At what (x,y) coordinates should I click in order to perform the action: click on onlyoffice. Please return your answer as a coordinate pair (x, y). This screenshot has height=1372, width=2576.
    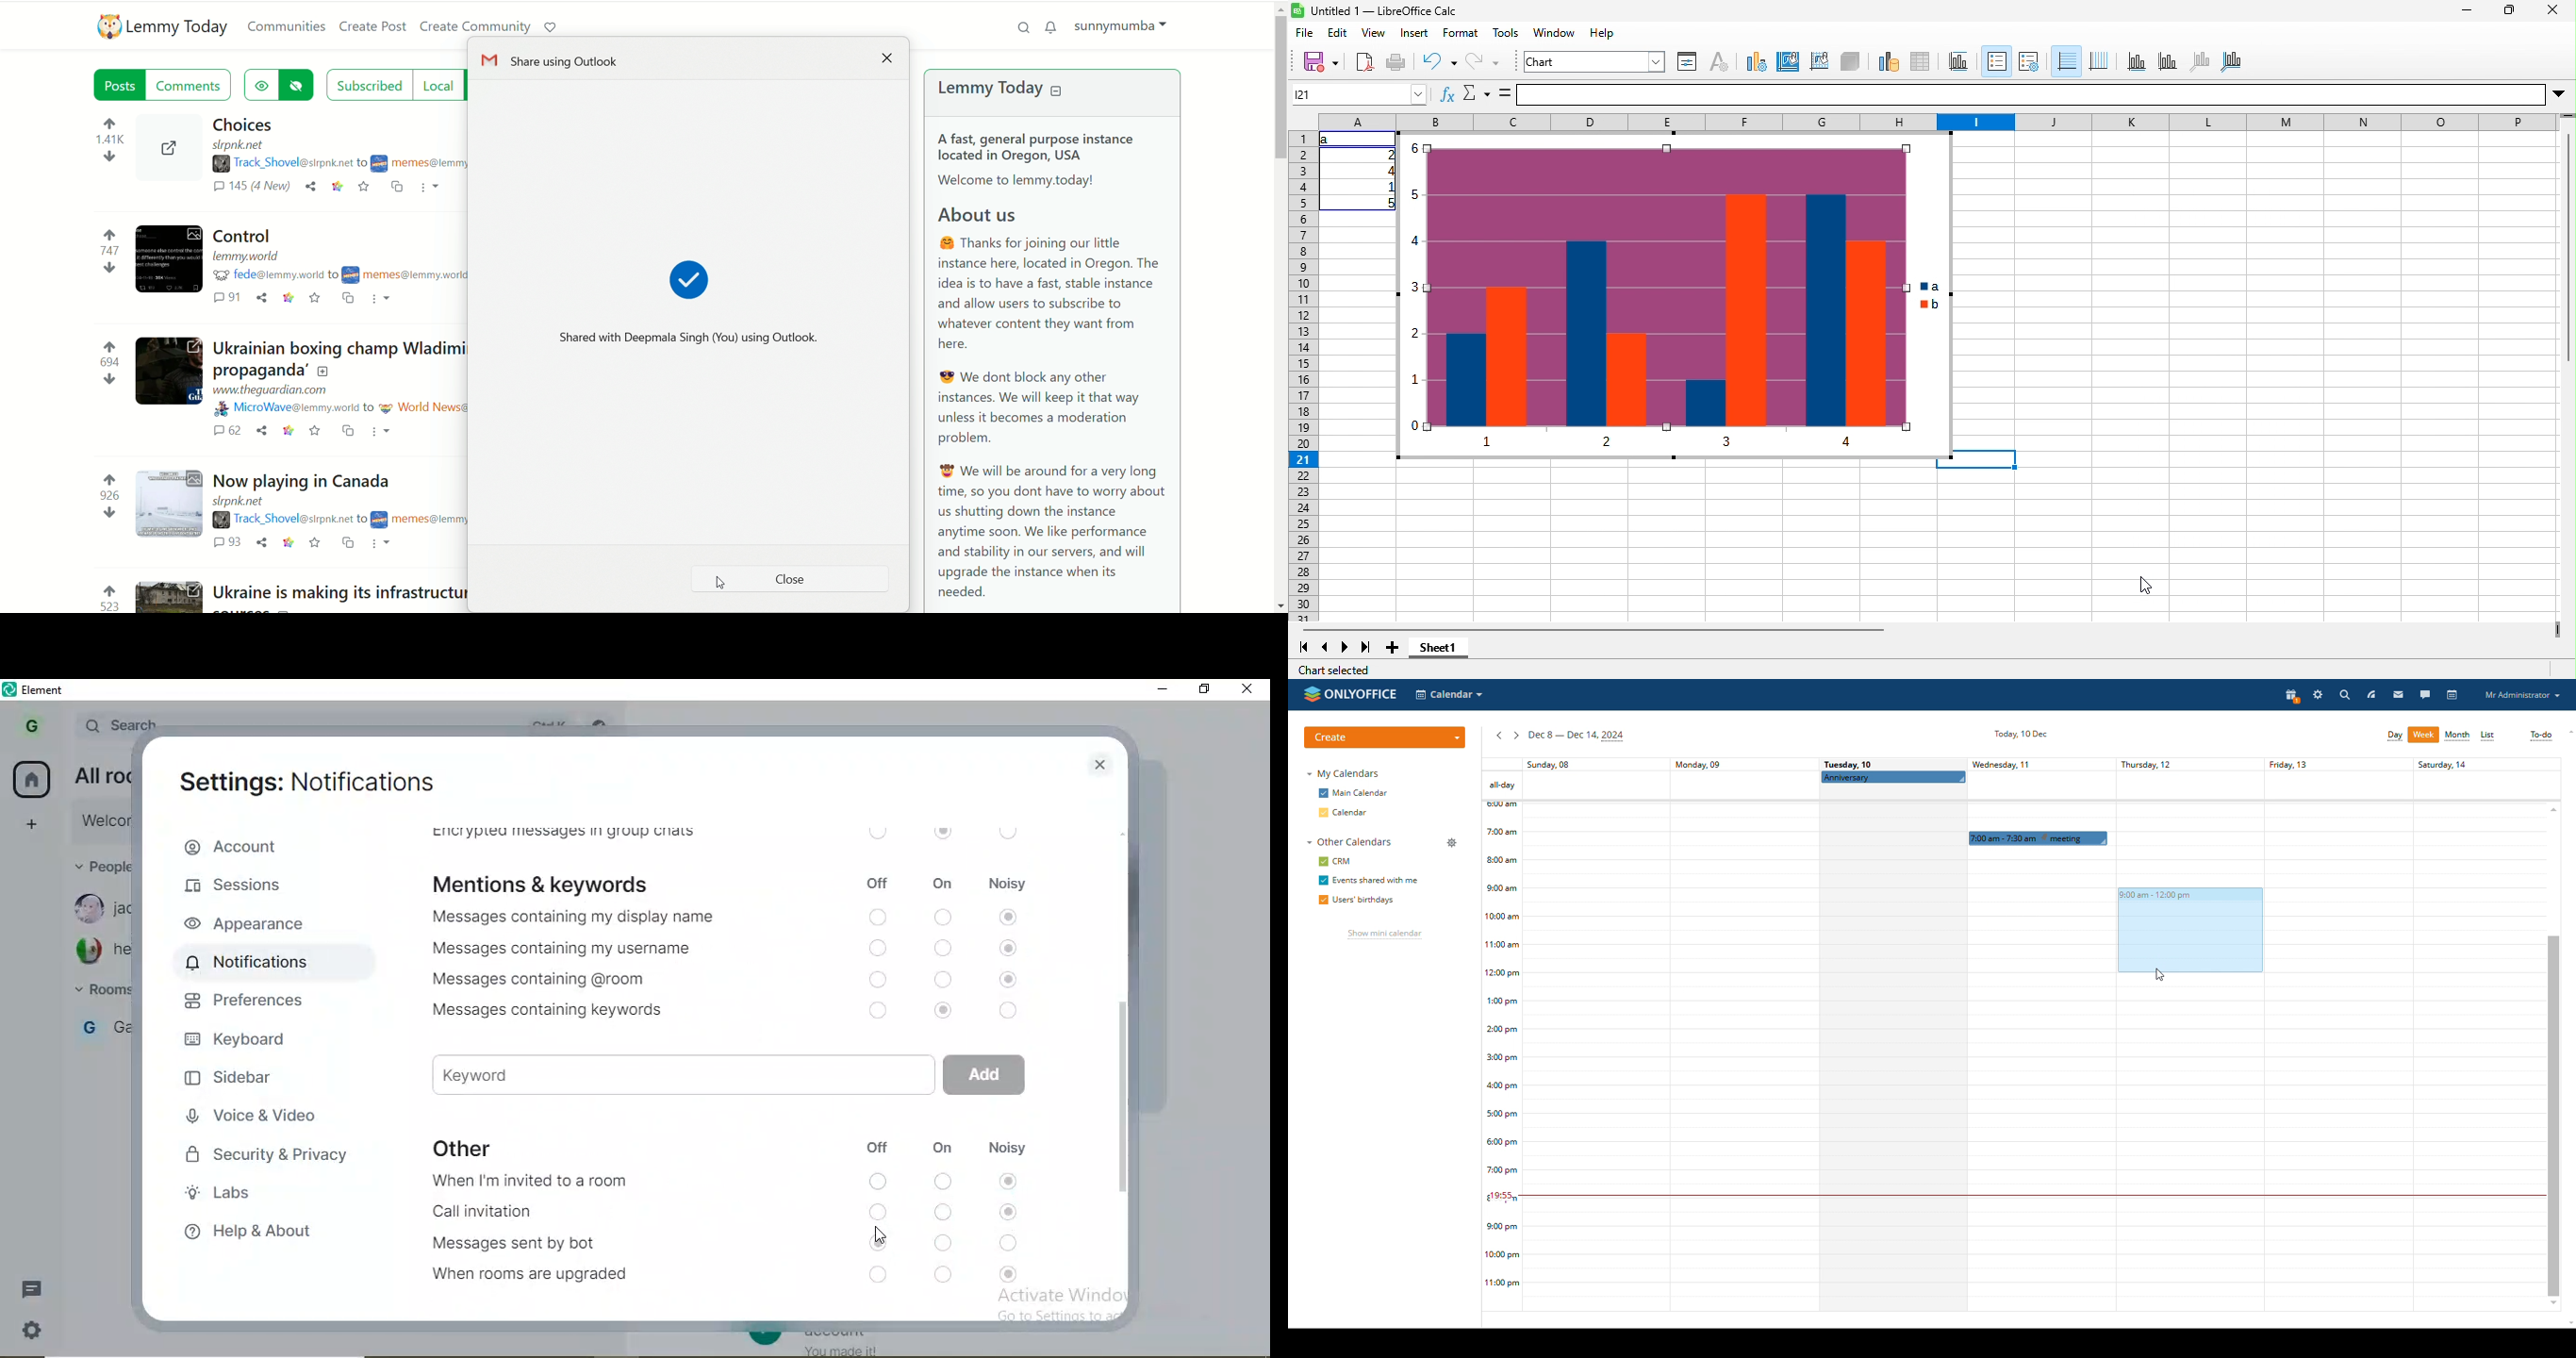
    Looking at the image, I should click on (1365, 693).